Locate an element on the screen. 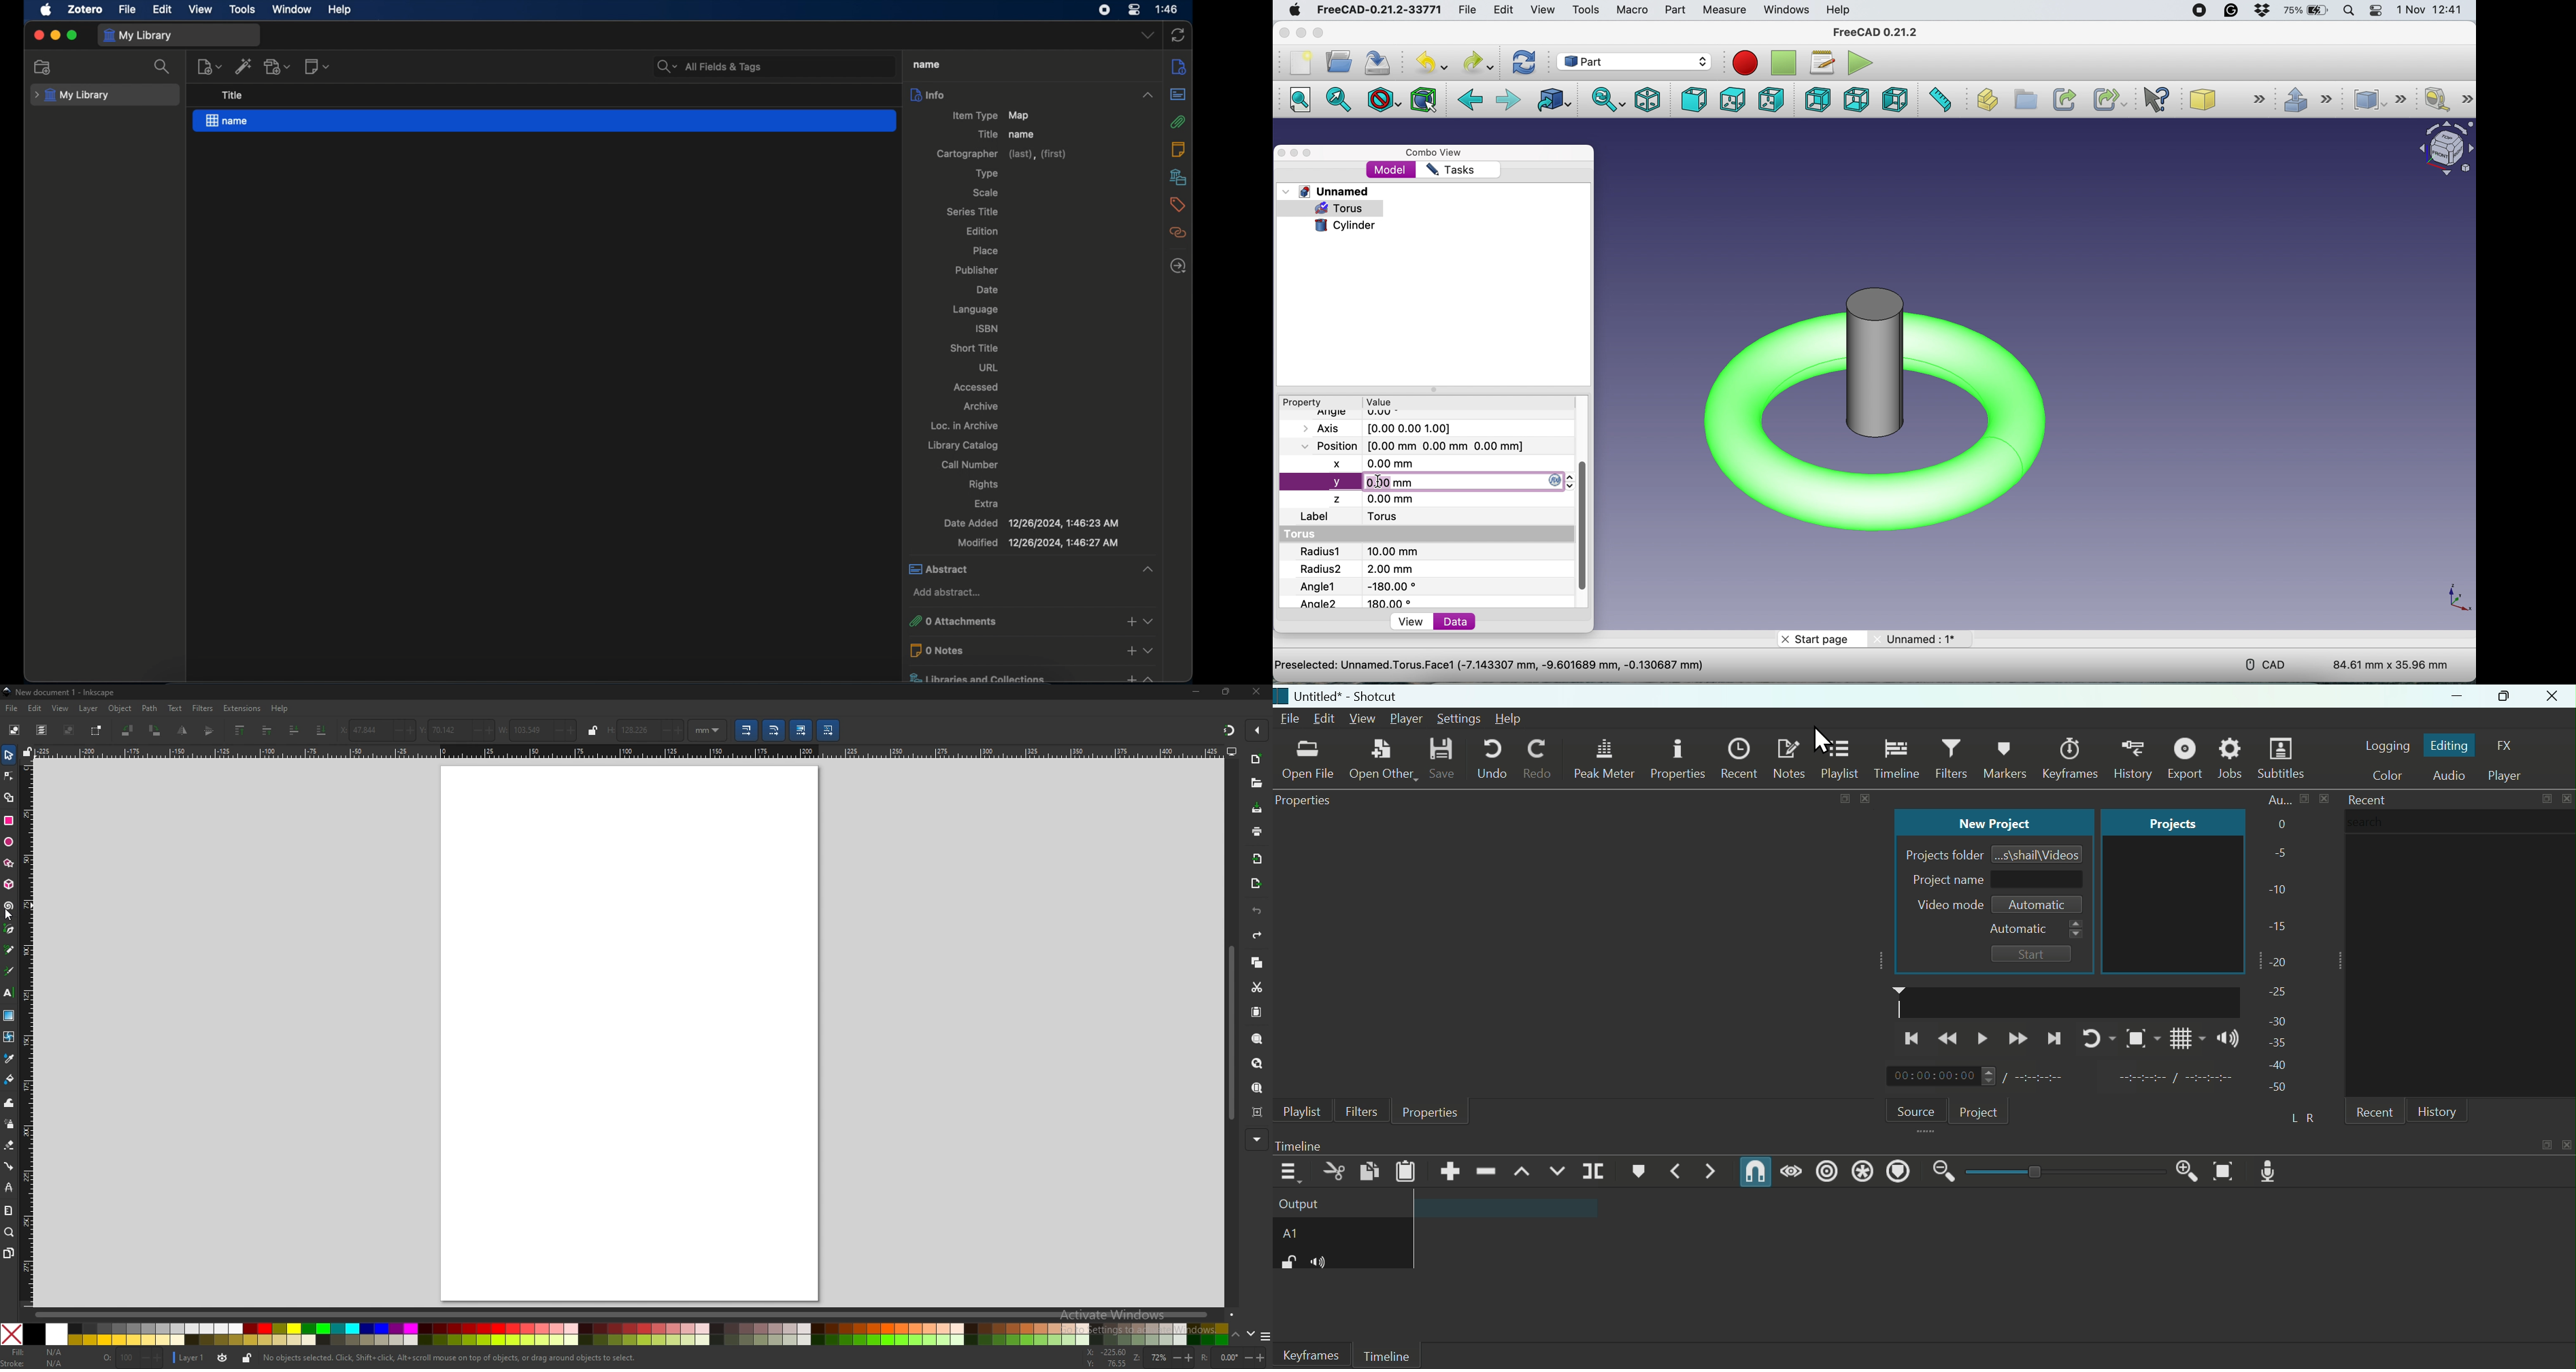 The width and height of the screenshot is (2576, 1372). add is located at coordinates (1129, 677).